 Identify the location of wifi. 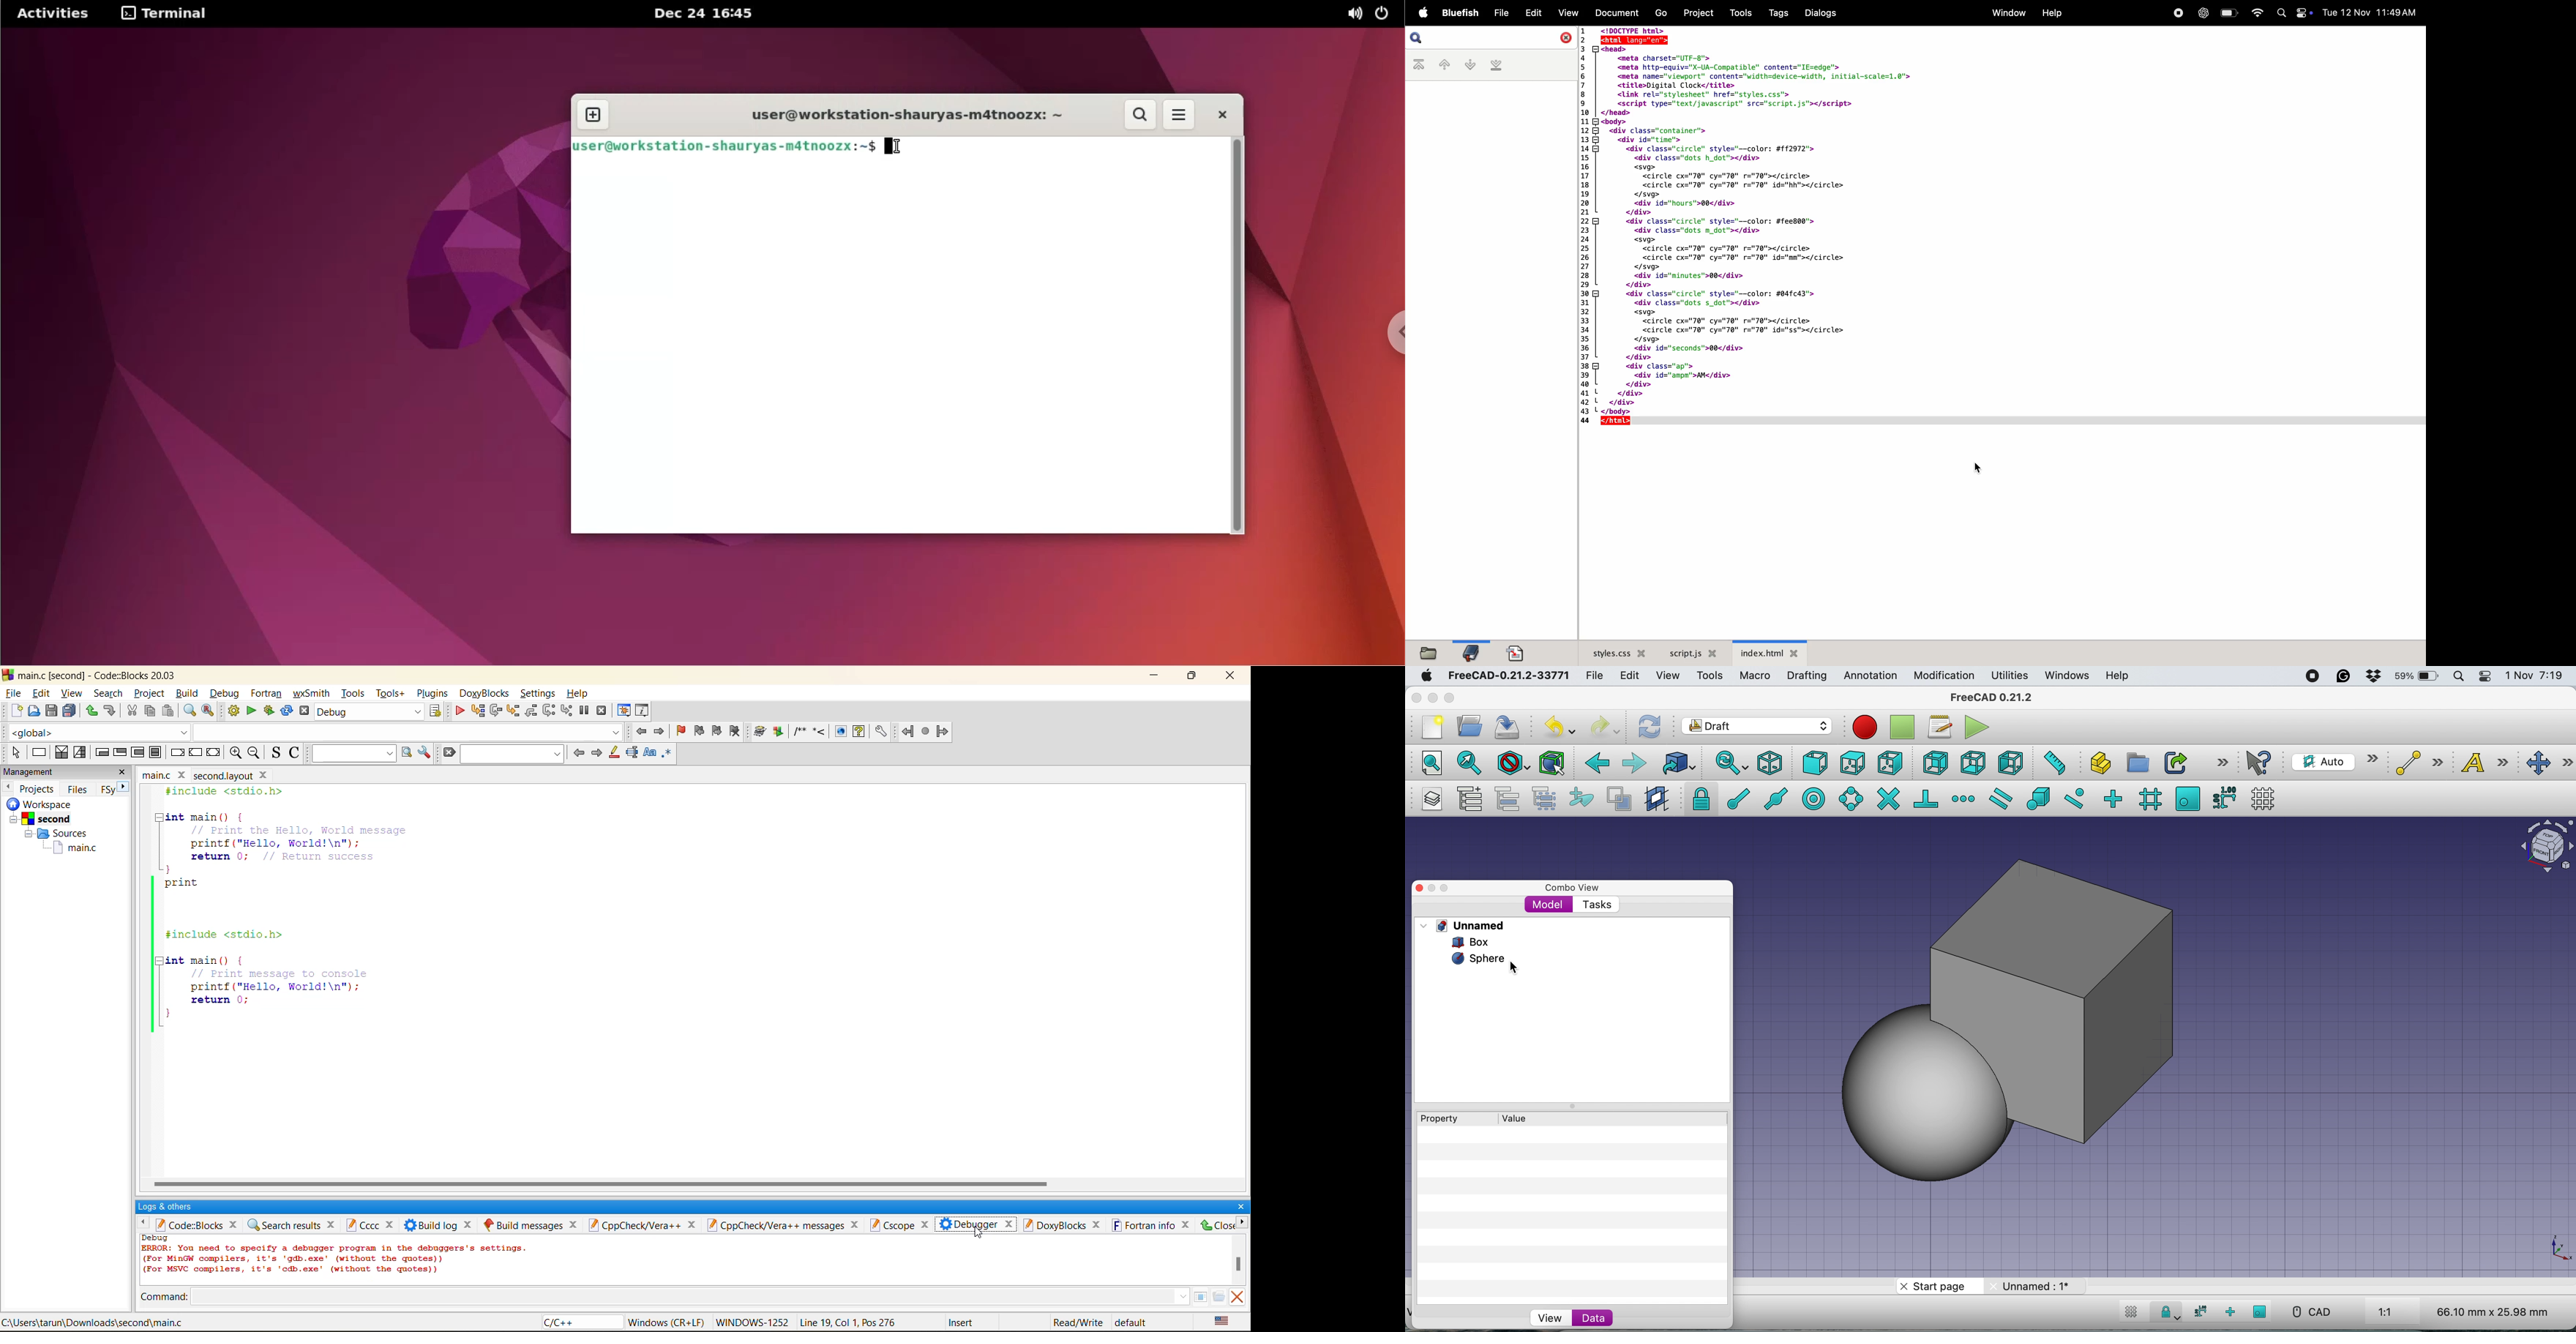
(2256, 13).